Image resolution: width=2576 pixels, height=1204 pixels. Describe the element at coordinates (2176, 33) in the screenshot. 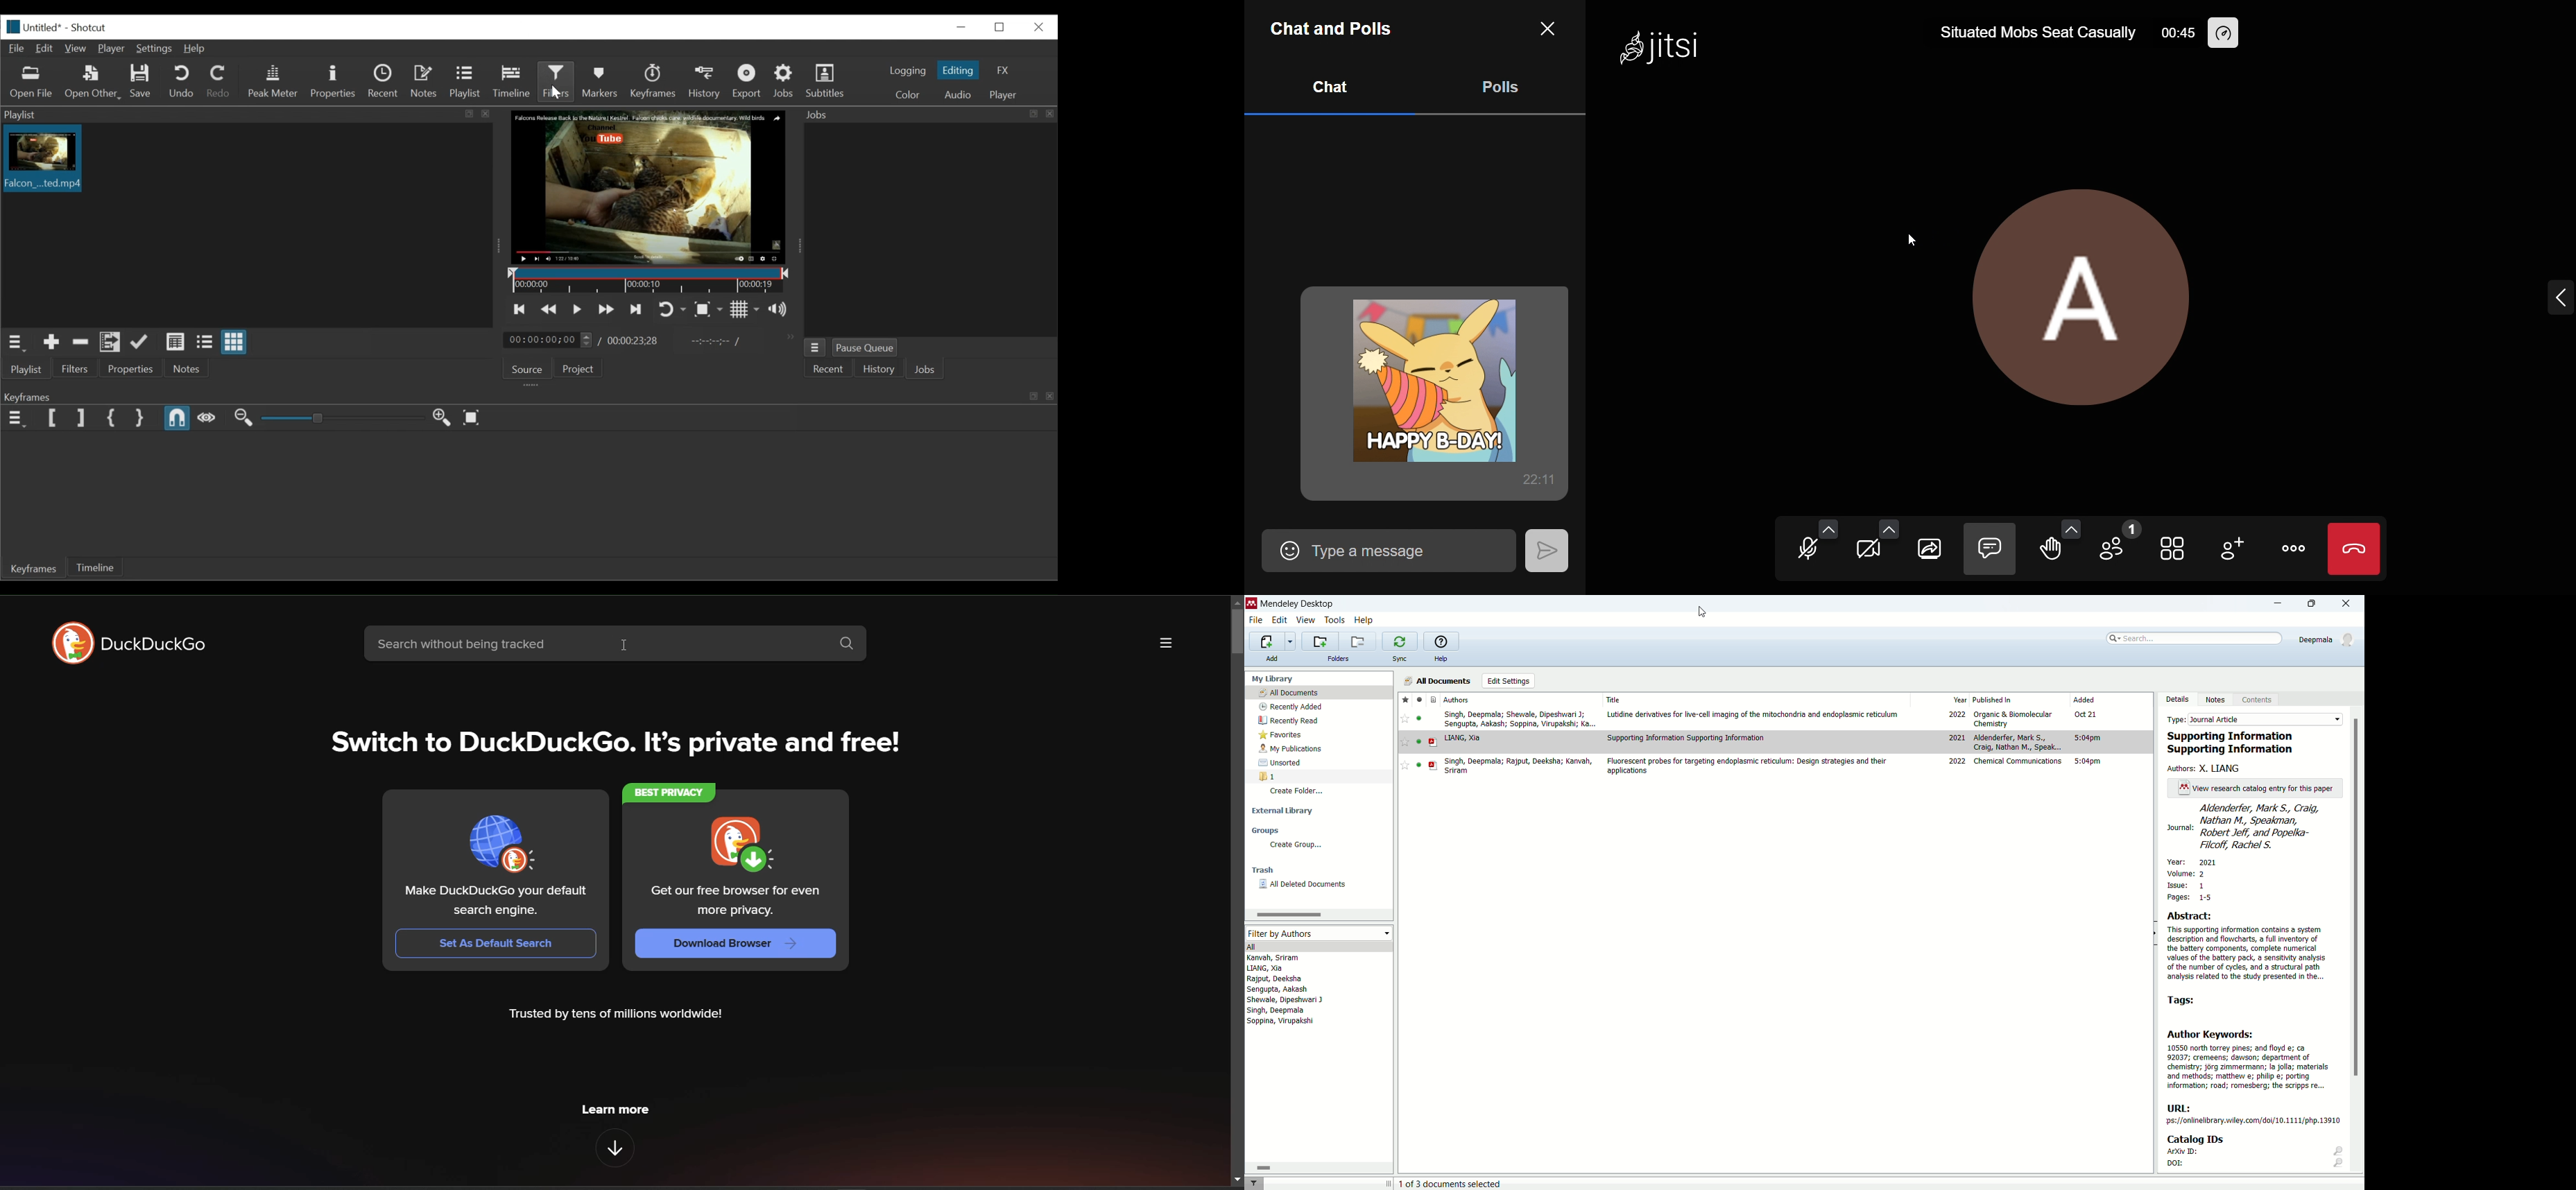

I see `00:45` at that location.